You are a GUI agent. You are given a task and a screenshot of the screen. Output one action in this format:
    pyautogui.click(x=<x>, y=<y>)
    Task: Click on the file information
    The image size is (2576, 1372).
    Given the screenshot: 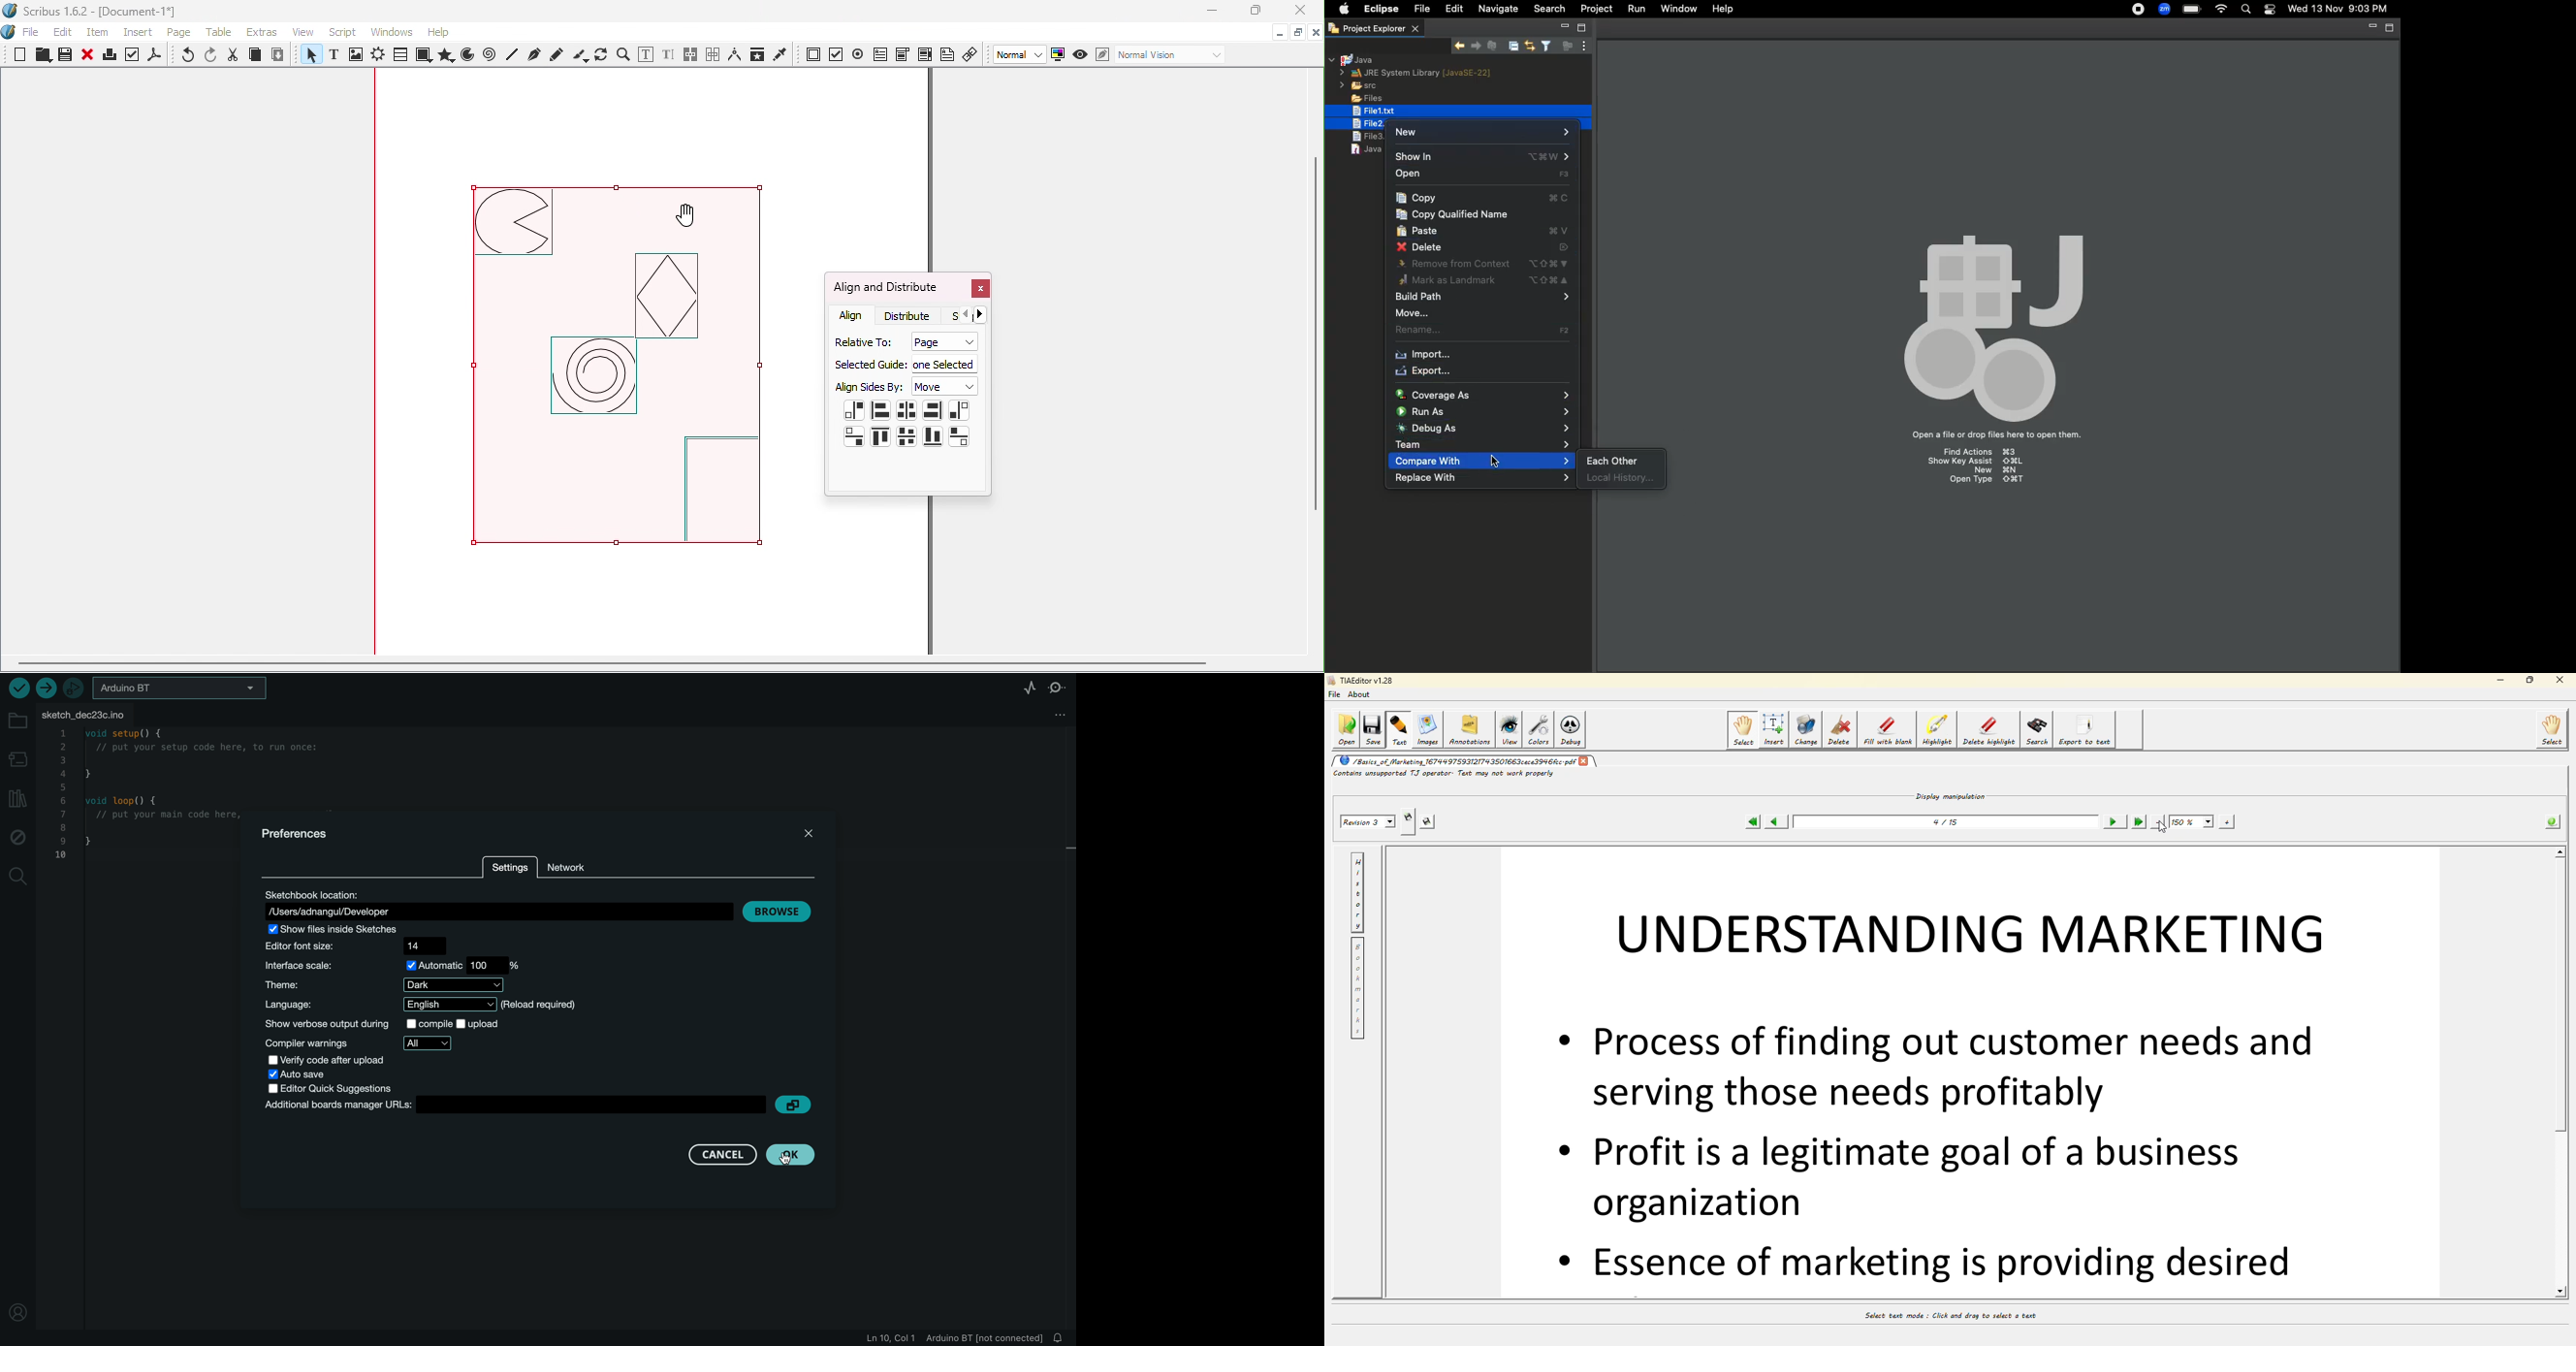 What is the action you would take?
    pyautogui.click(x=945, y=1338)
    